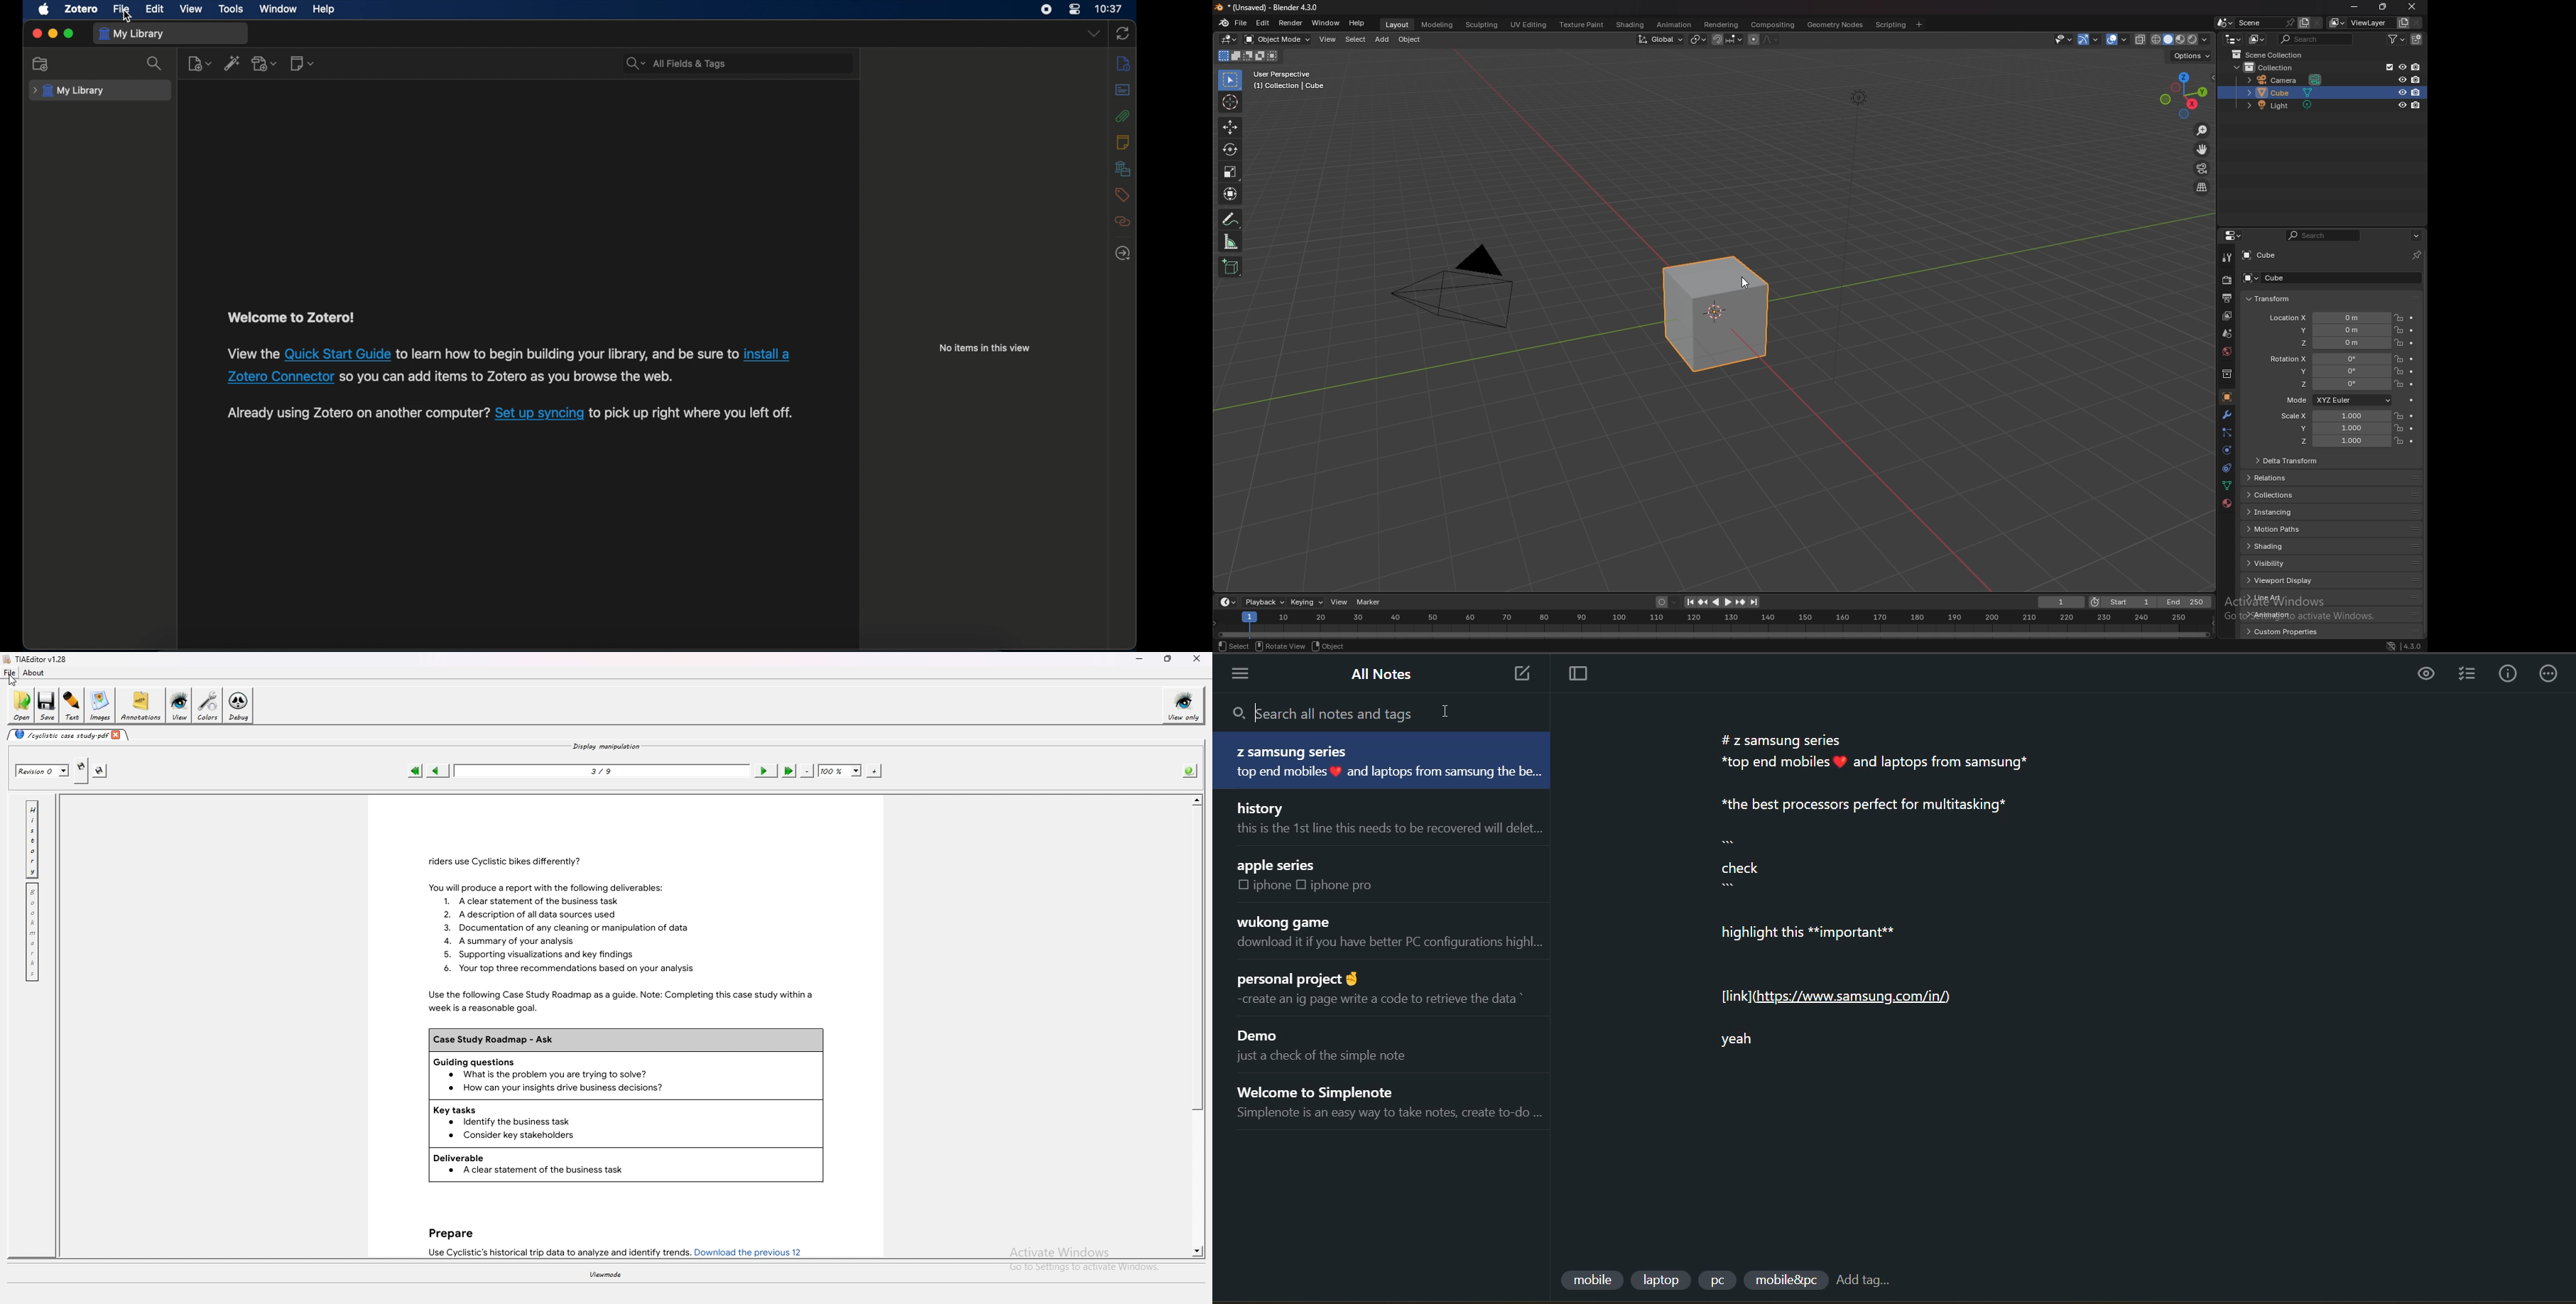 This screenshot has width=2576, height=1316. I want to click on -create an ig page write a code to retrieve the data *, so click(1390, 999).